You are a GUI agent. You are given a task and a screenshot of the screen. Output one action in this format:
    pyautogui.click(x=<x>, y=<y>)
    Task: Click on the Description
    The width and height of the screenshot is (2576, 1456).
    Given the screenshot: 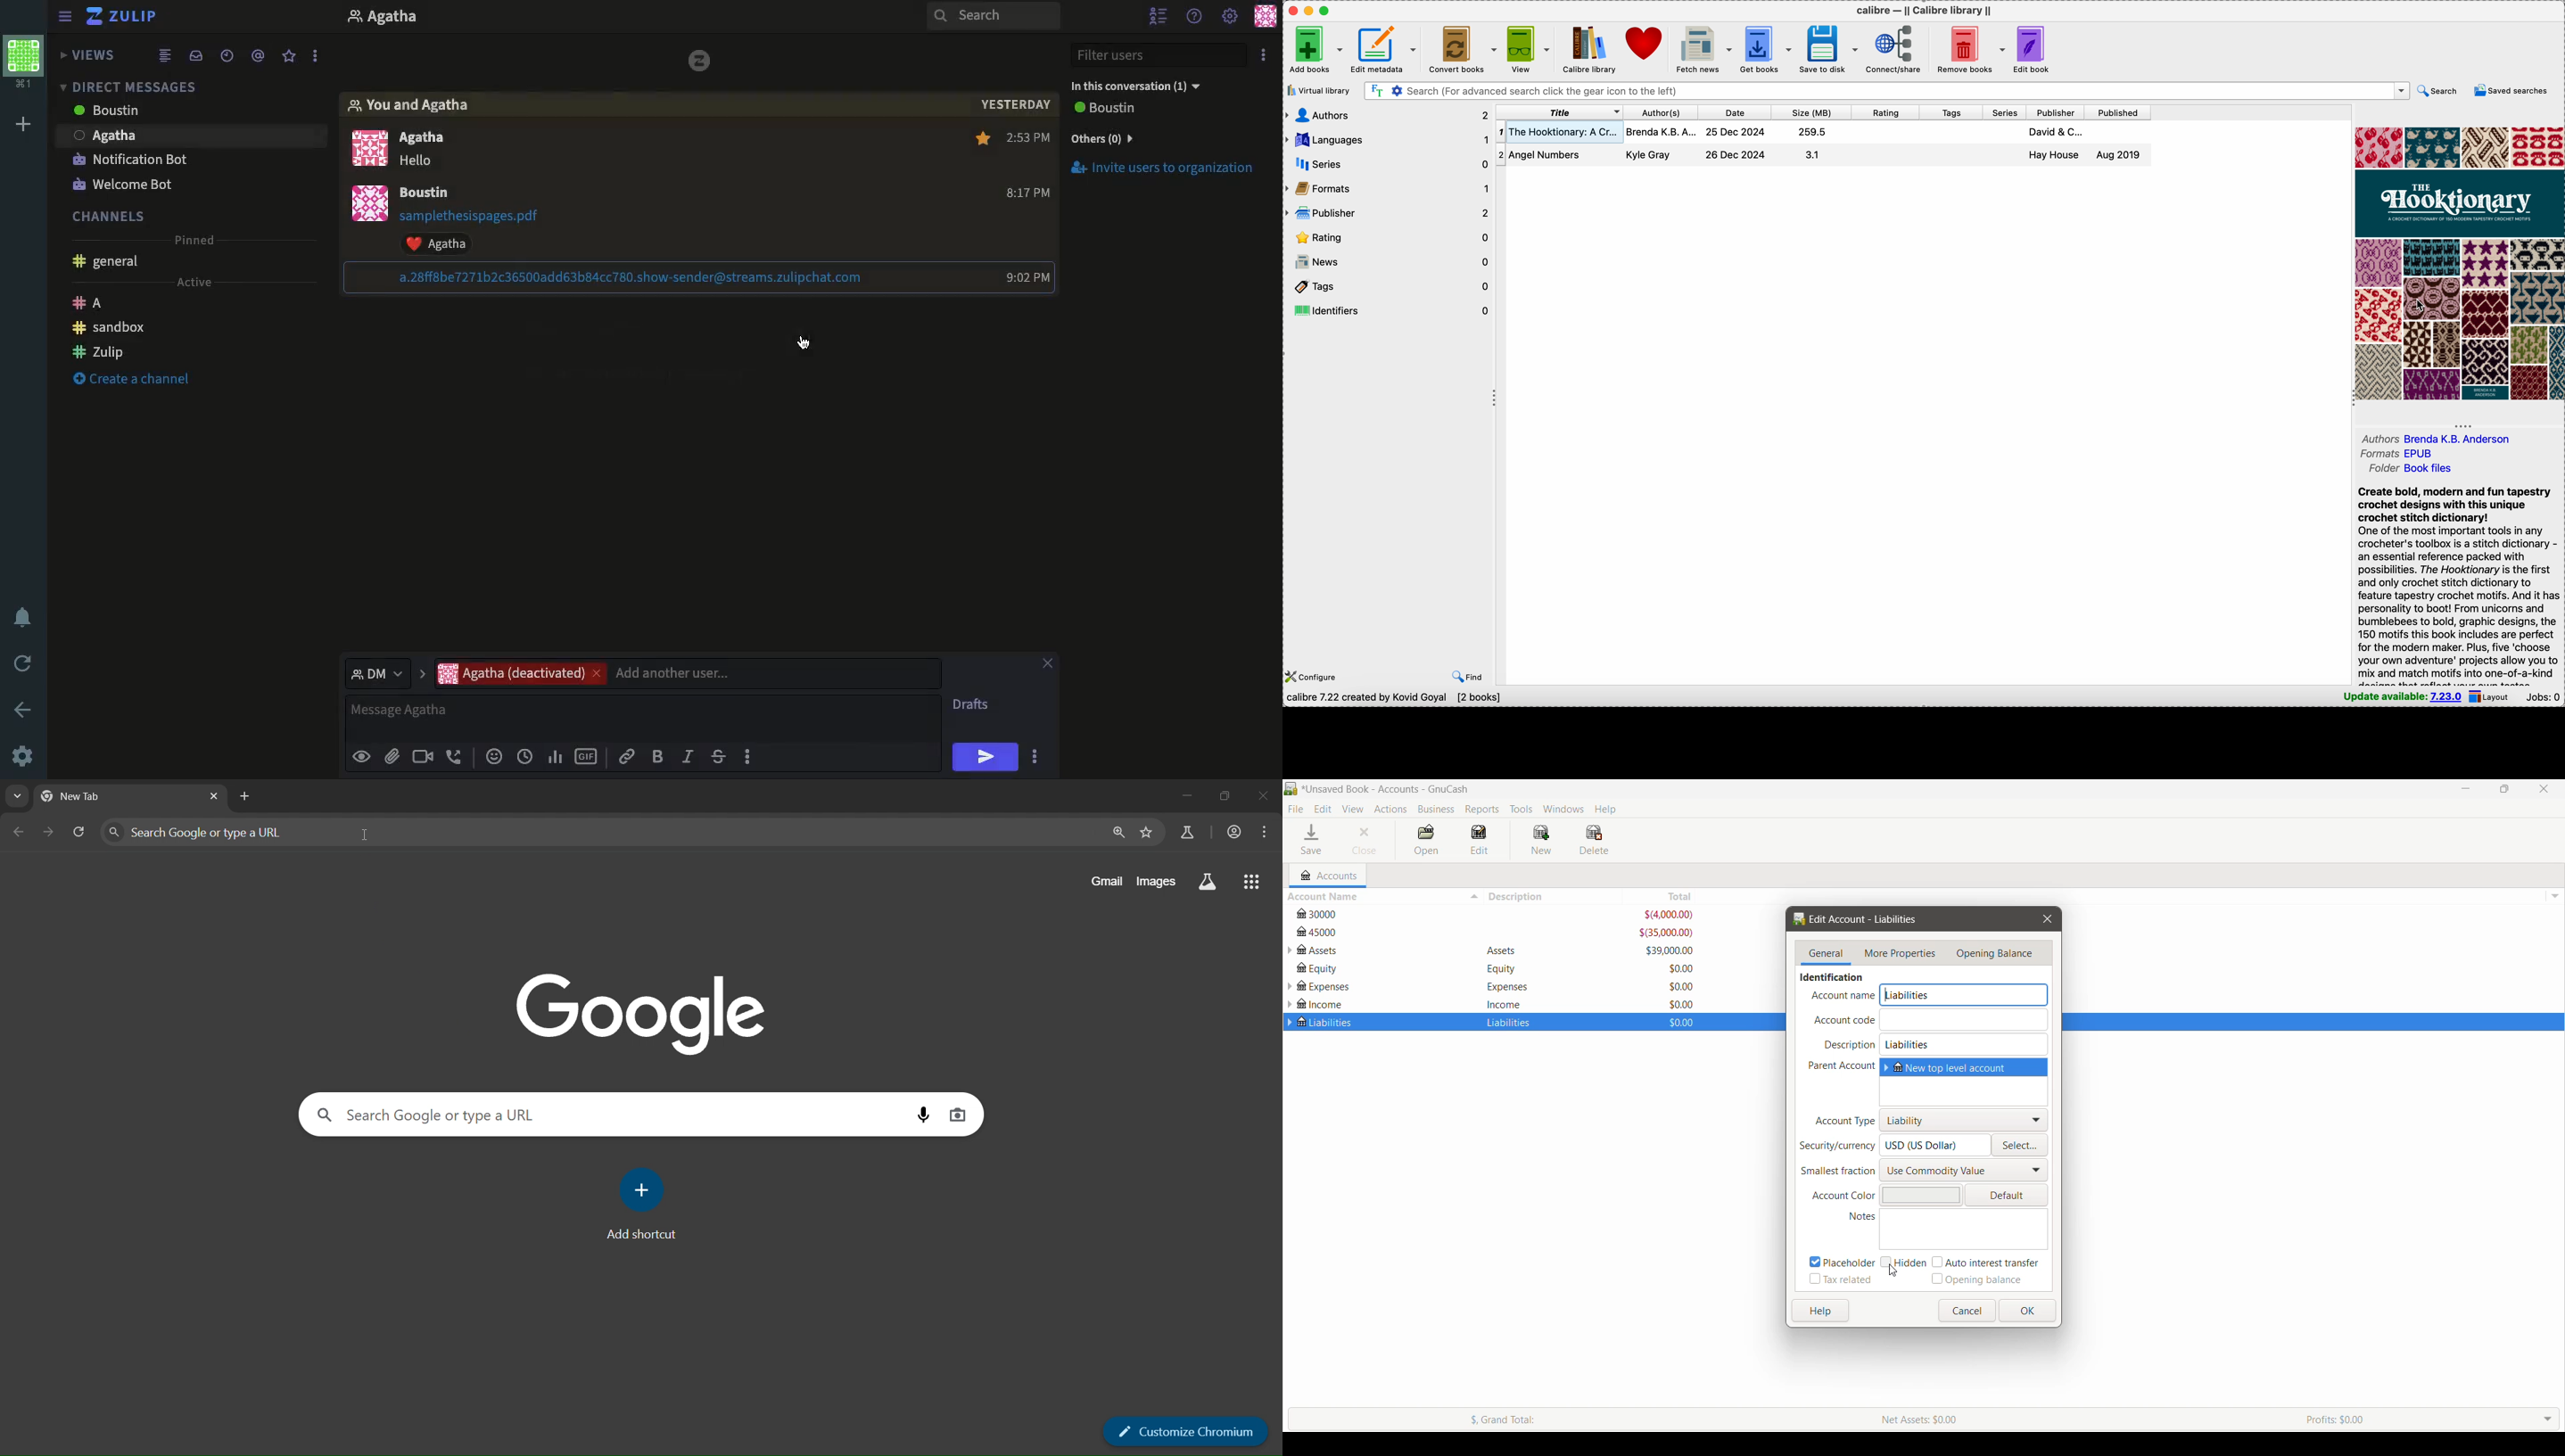 What is the action you would take?
    pyautogui.click(x=1850, y=1045)
    